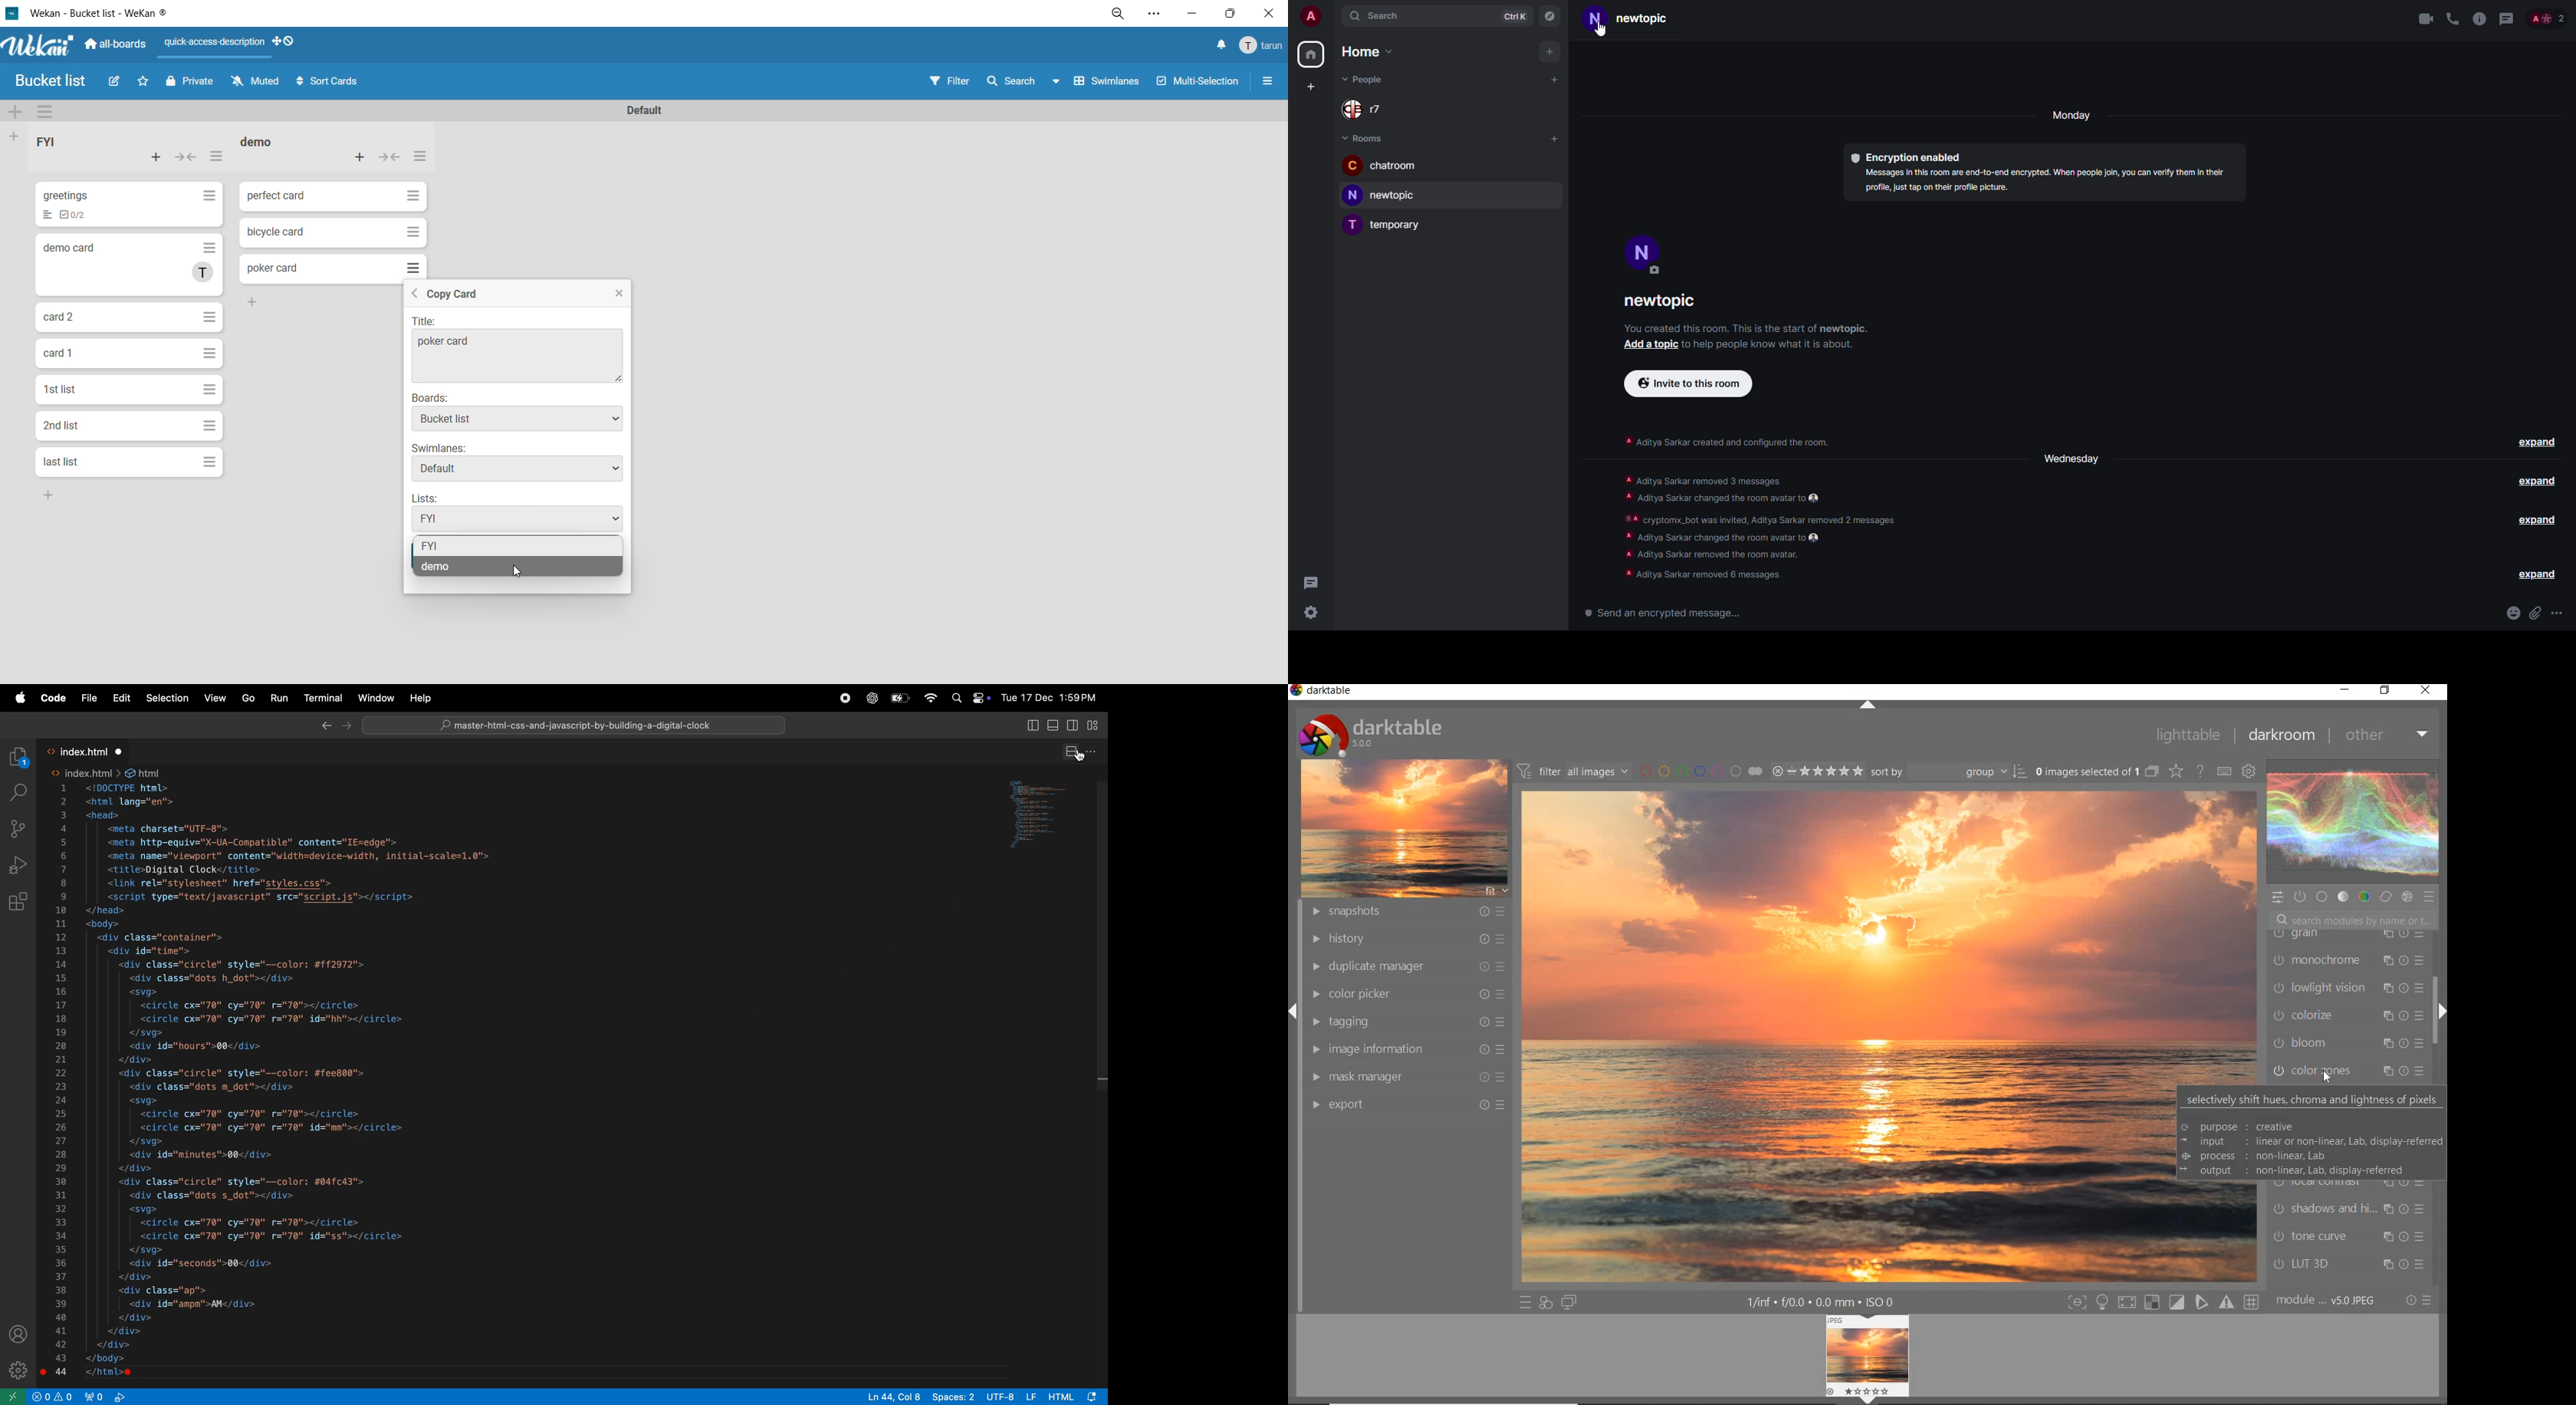 The height and width of the screenshot is (1428, 2576). What do you see at coordinates (60, 389) in the screenshot?
I see `1st list` at bounding box center [60, 389].